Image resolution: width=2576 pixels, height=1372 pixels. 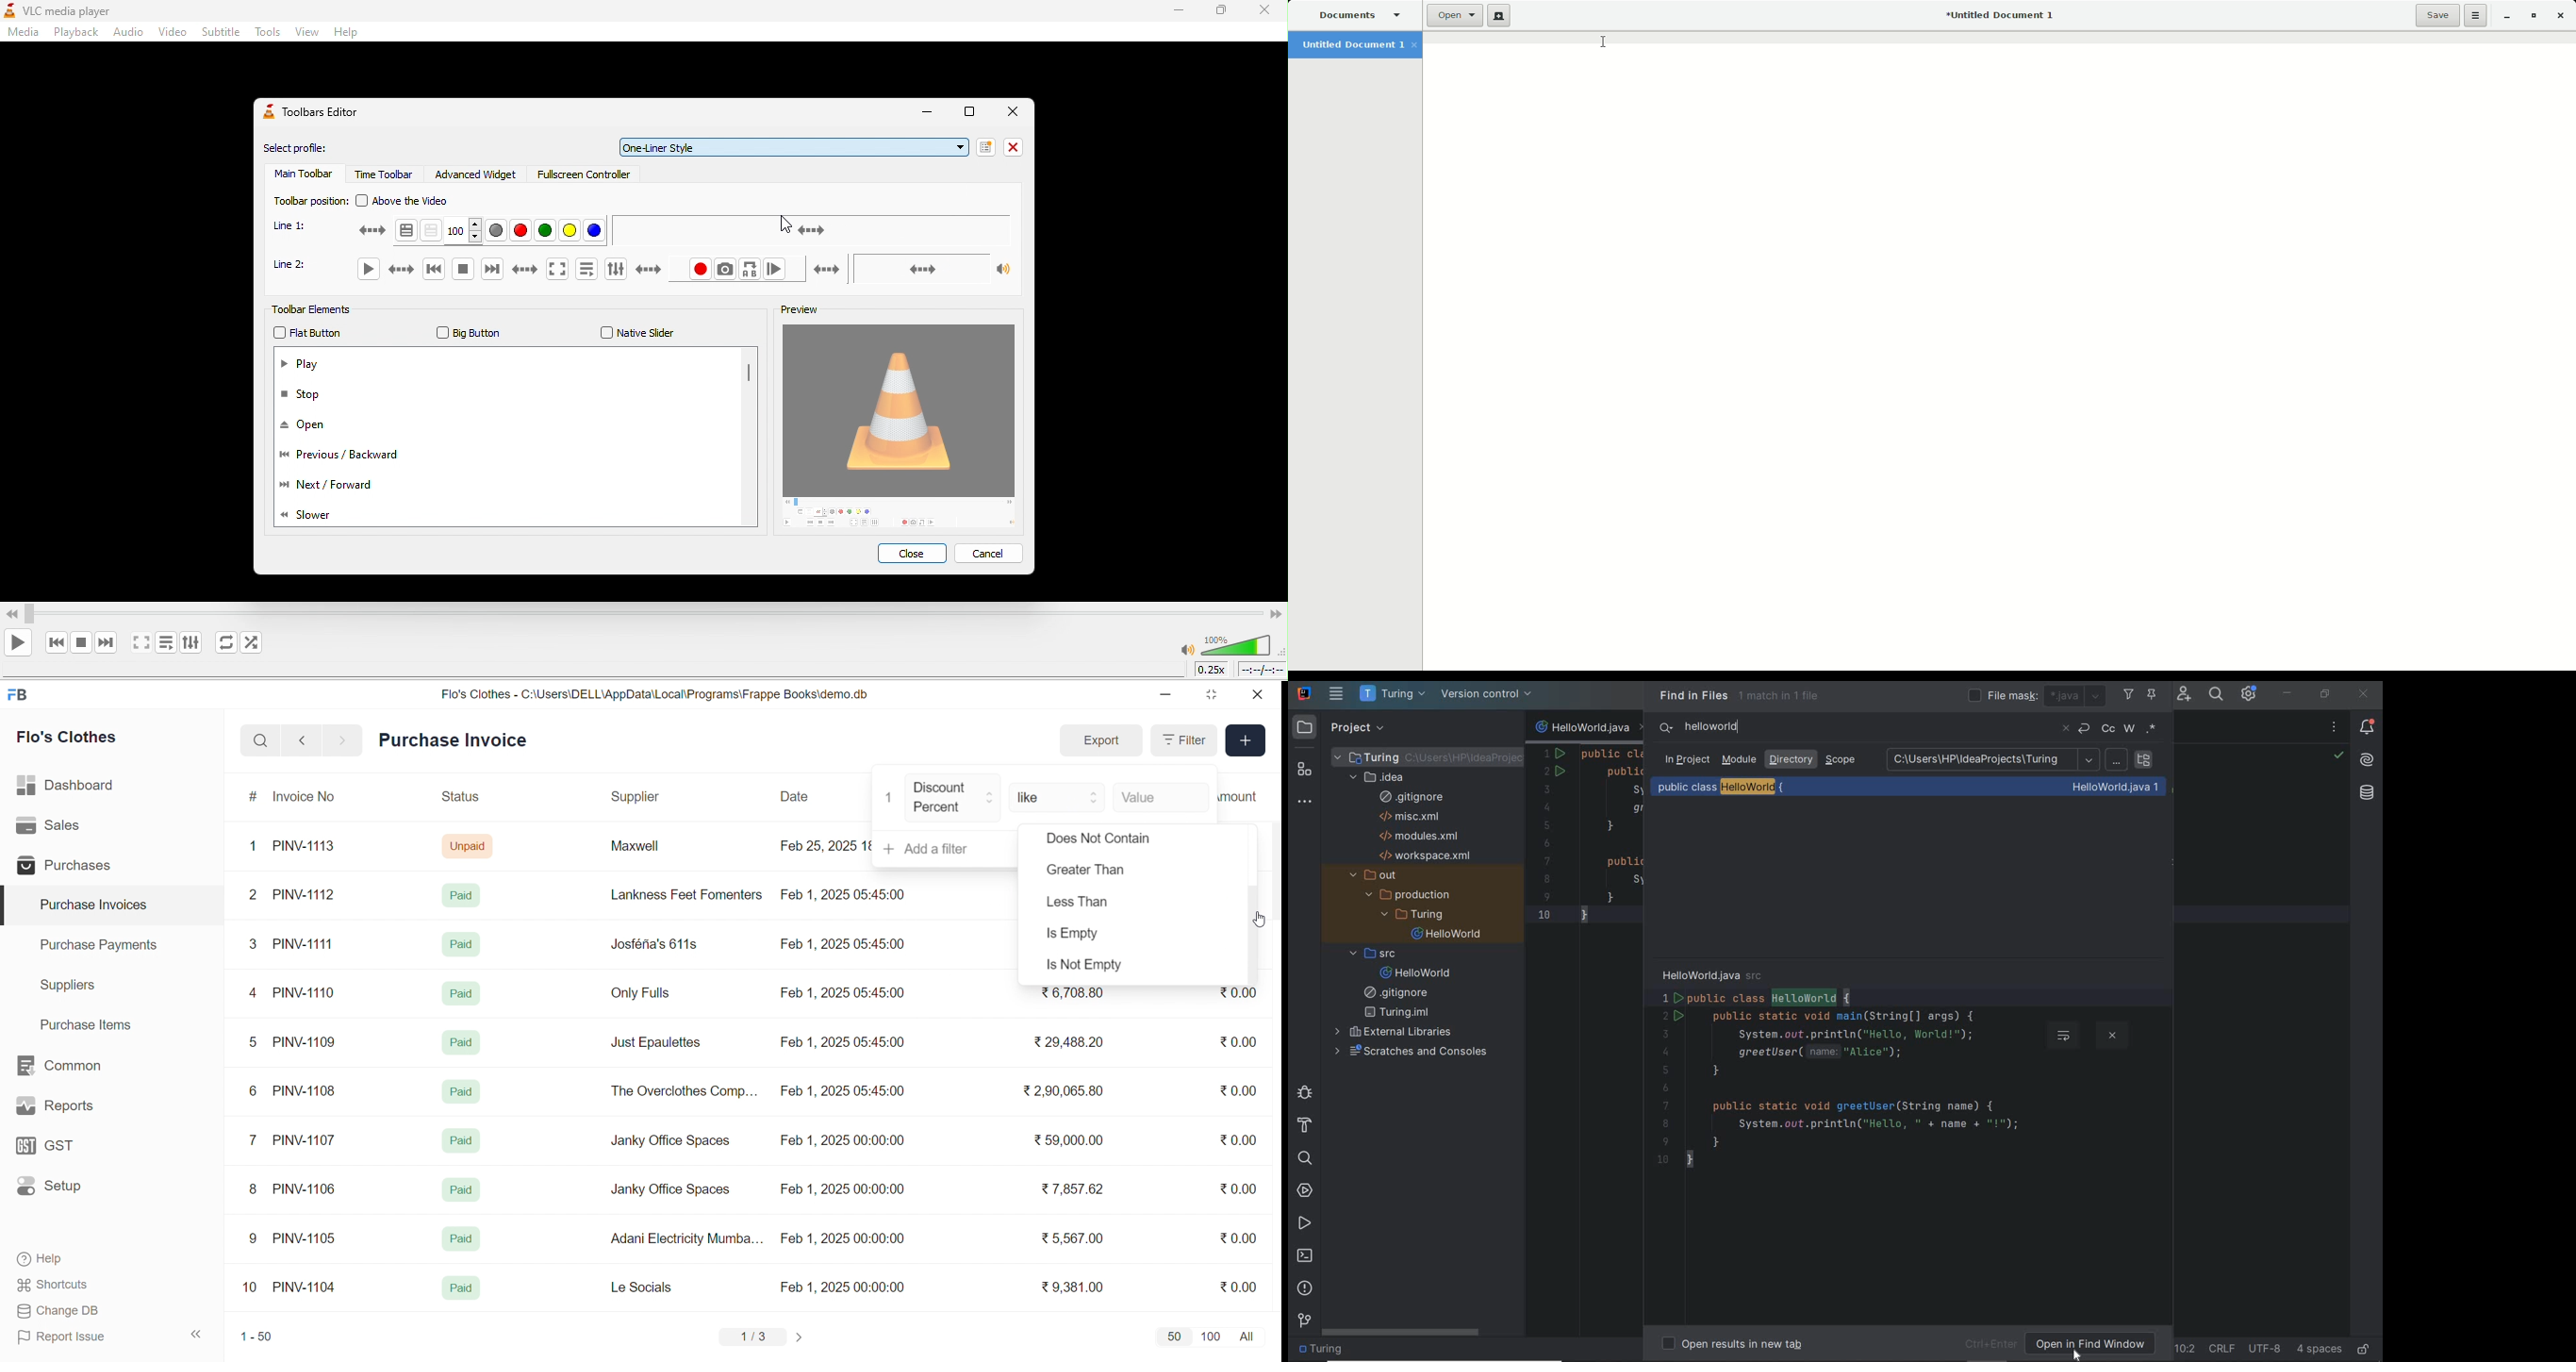 What do you see at coordinates (1173, 1336) in the screenshot?
I see `50` at bounding box center [1173, 1336].